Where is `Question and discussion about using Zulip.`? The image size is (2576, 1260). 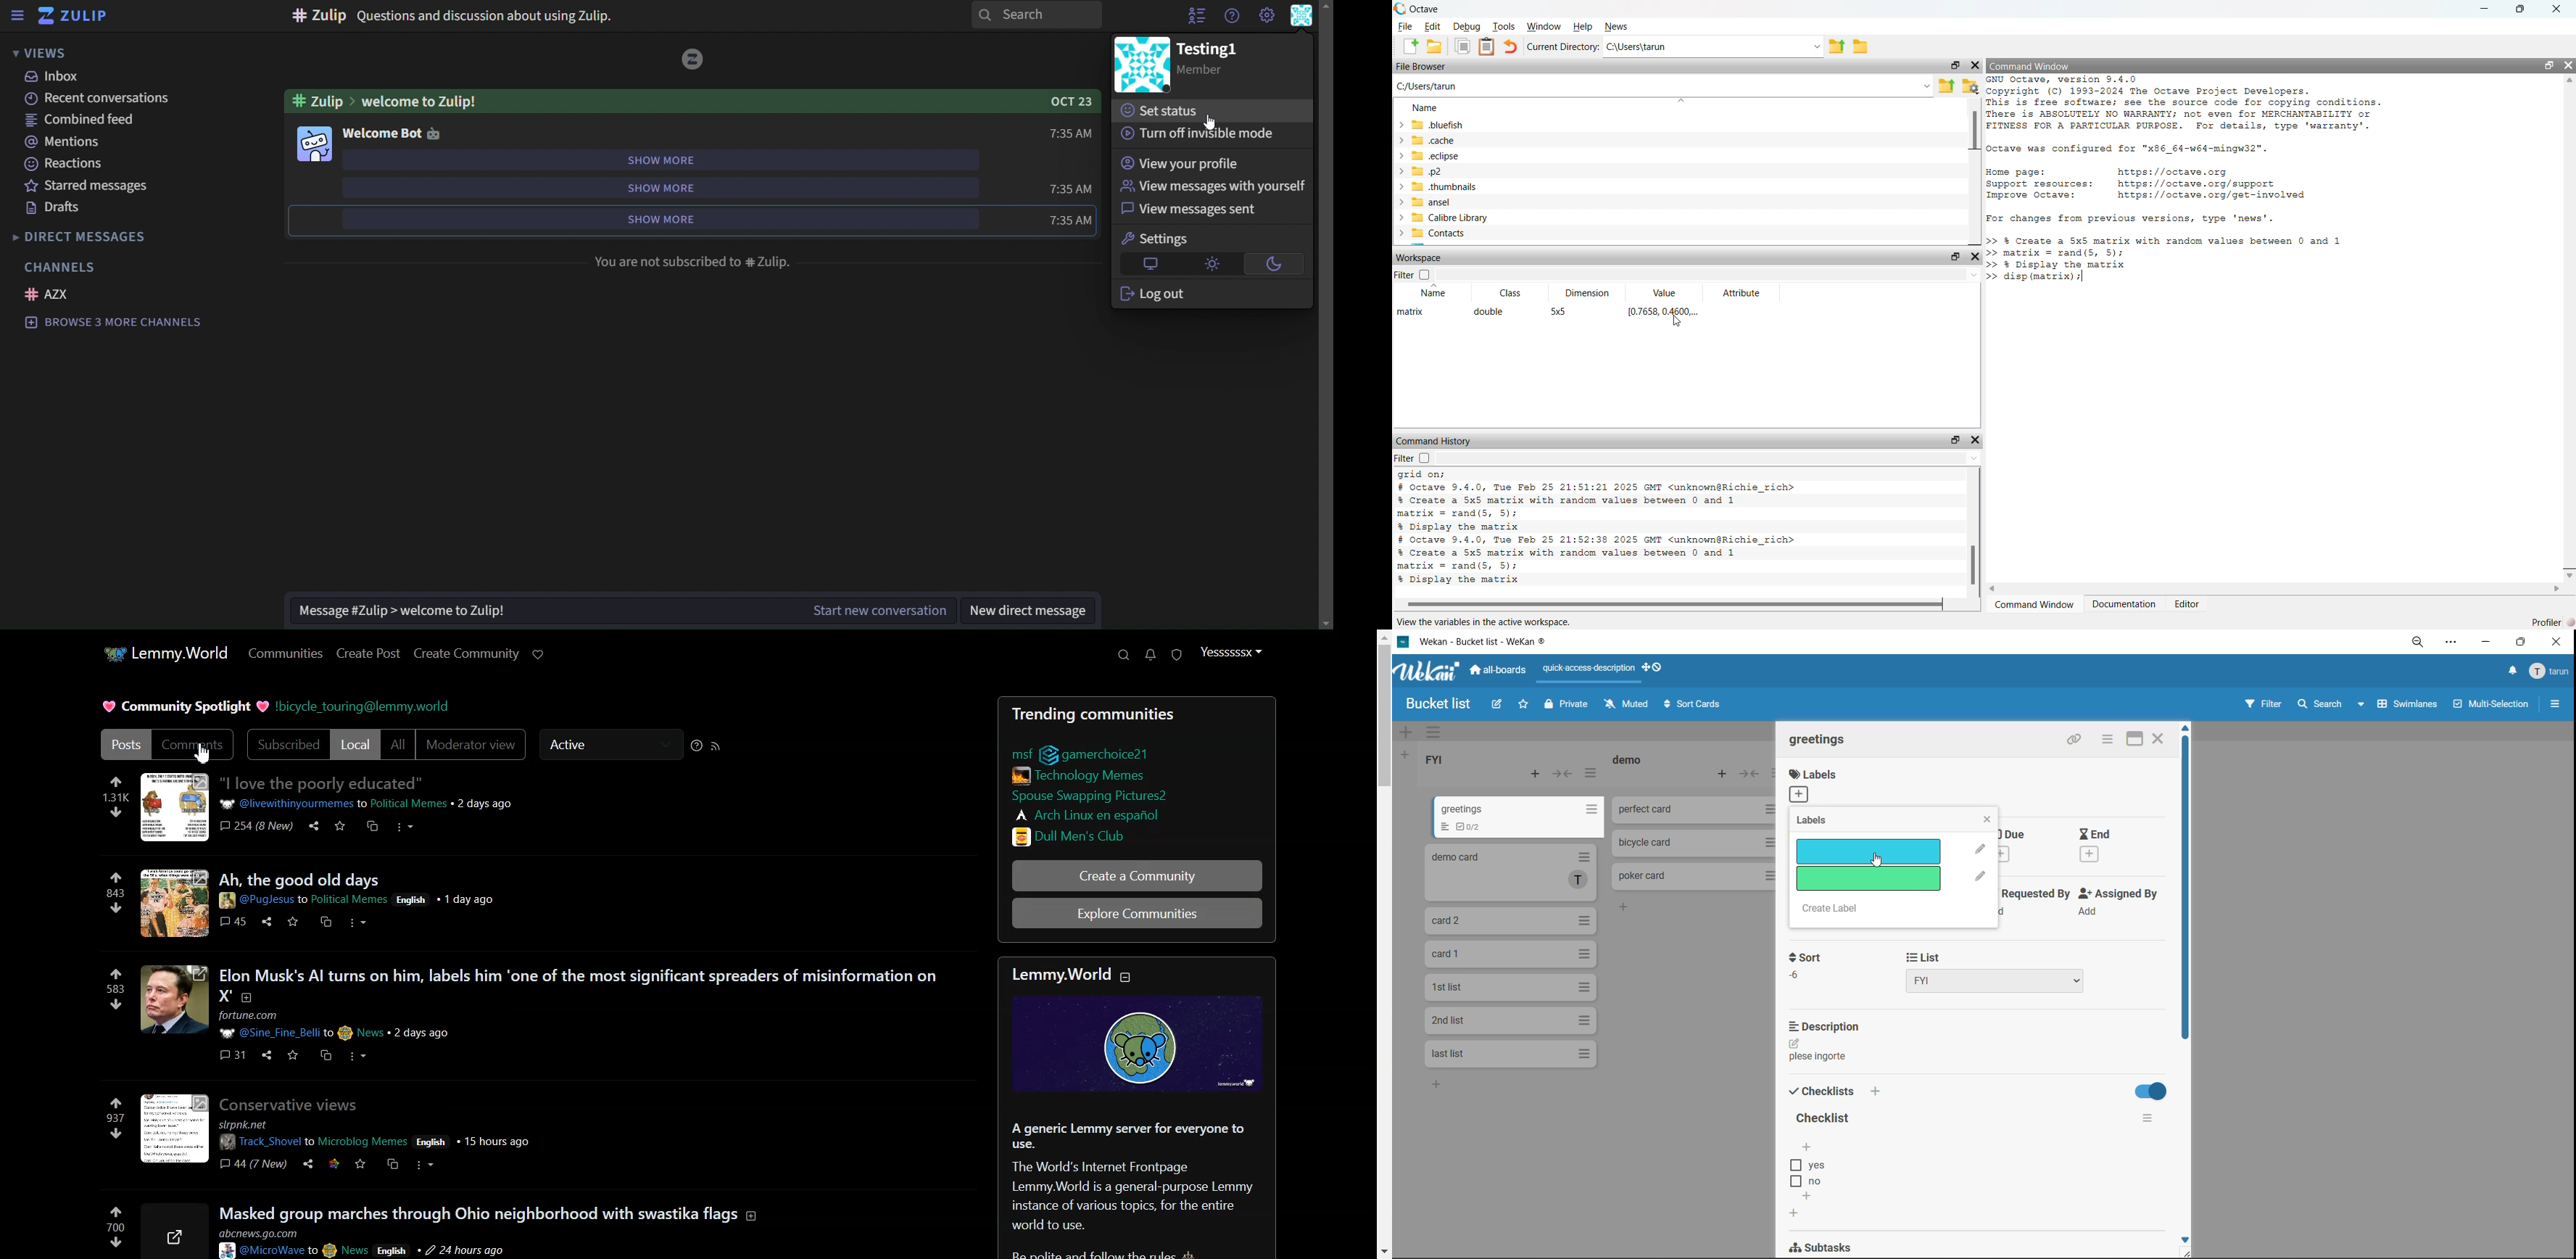 Question and discussion about using Zulip. is located at coordinates (453, 16).